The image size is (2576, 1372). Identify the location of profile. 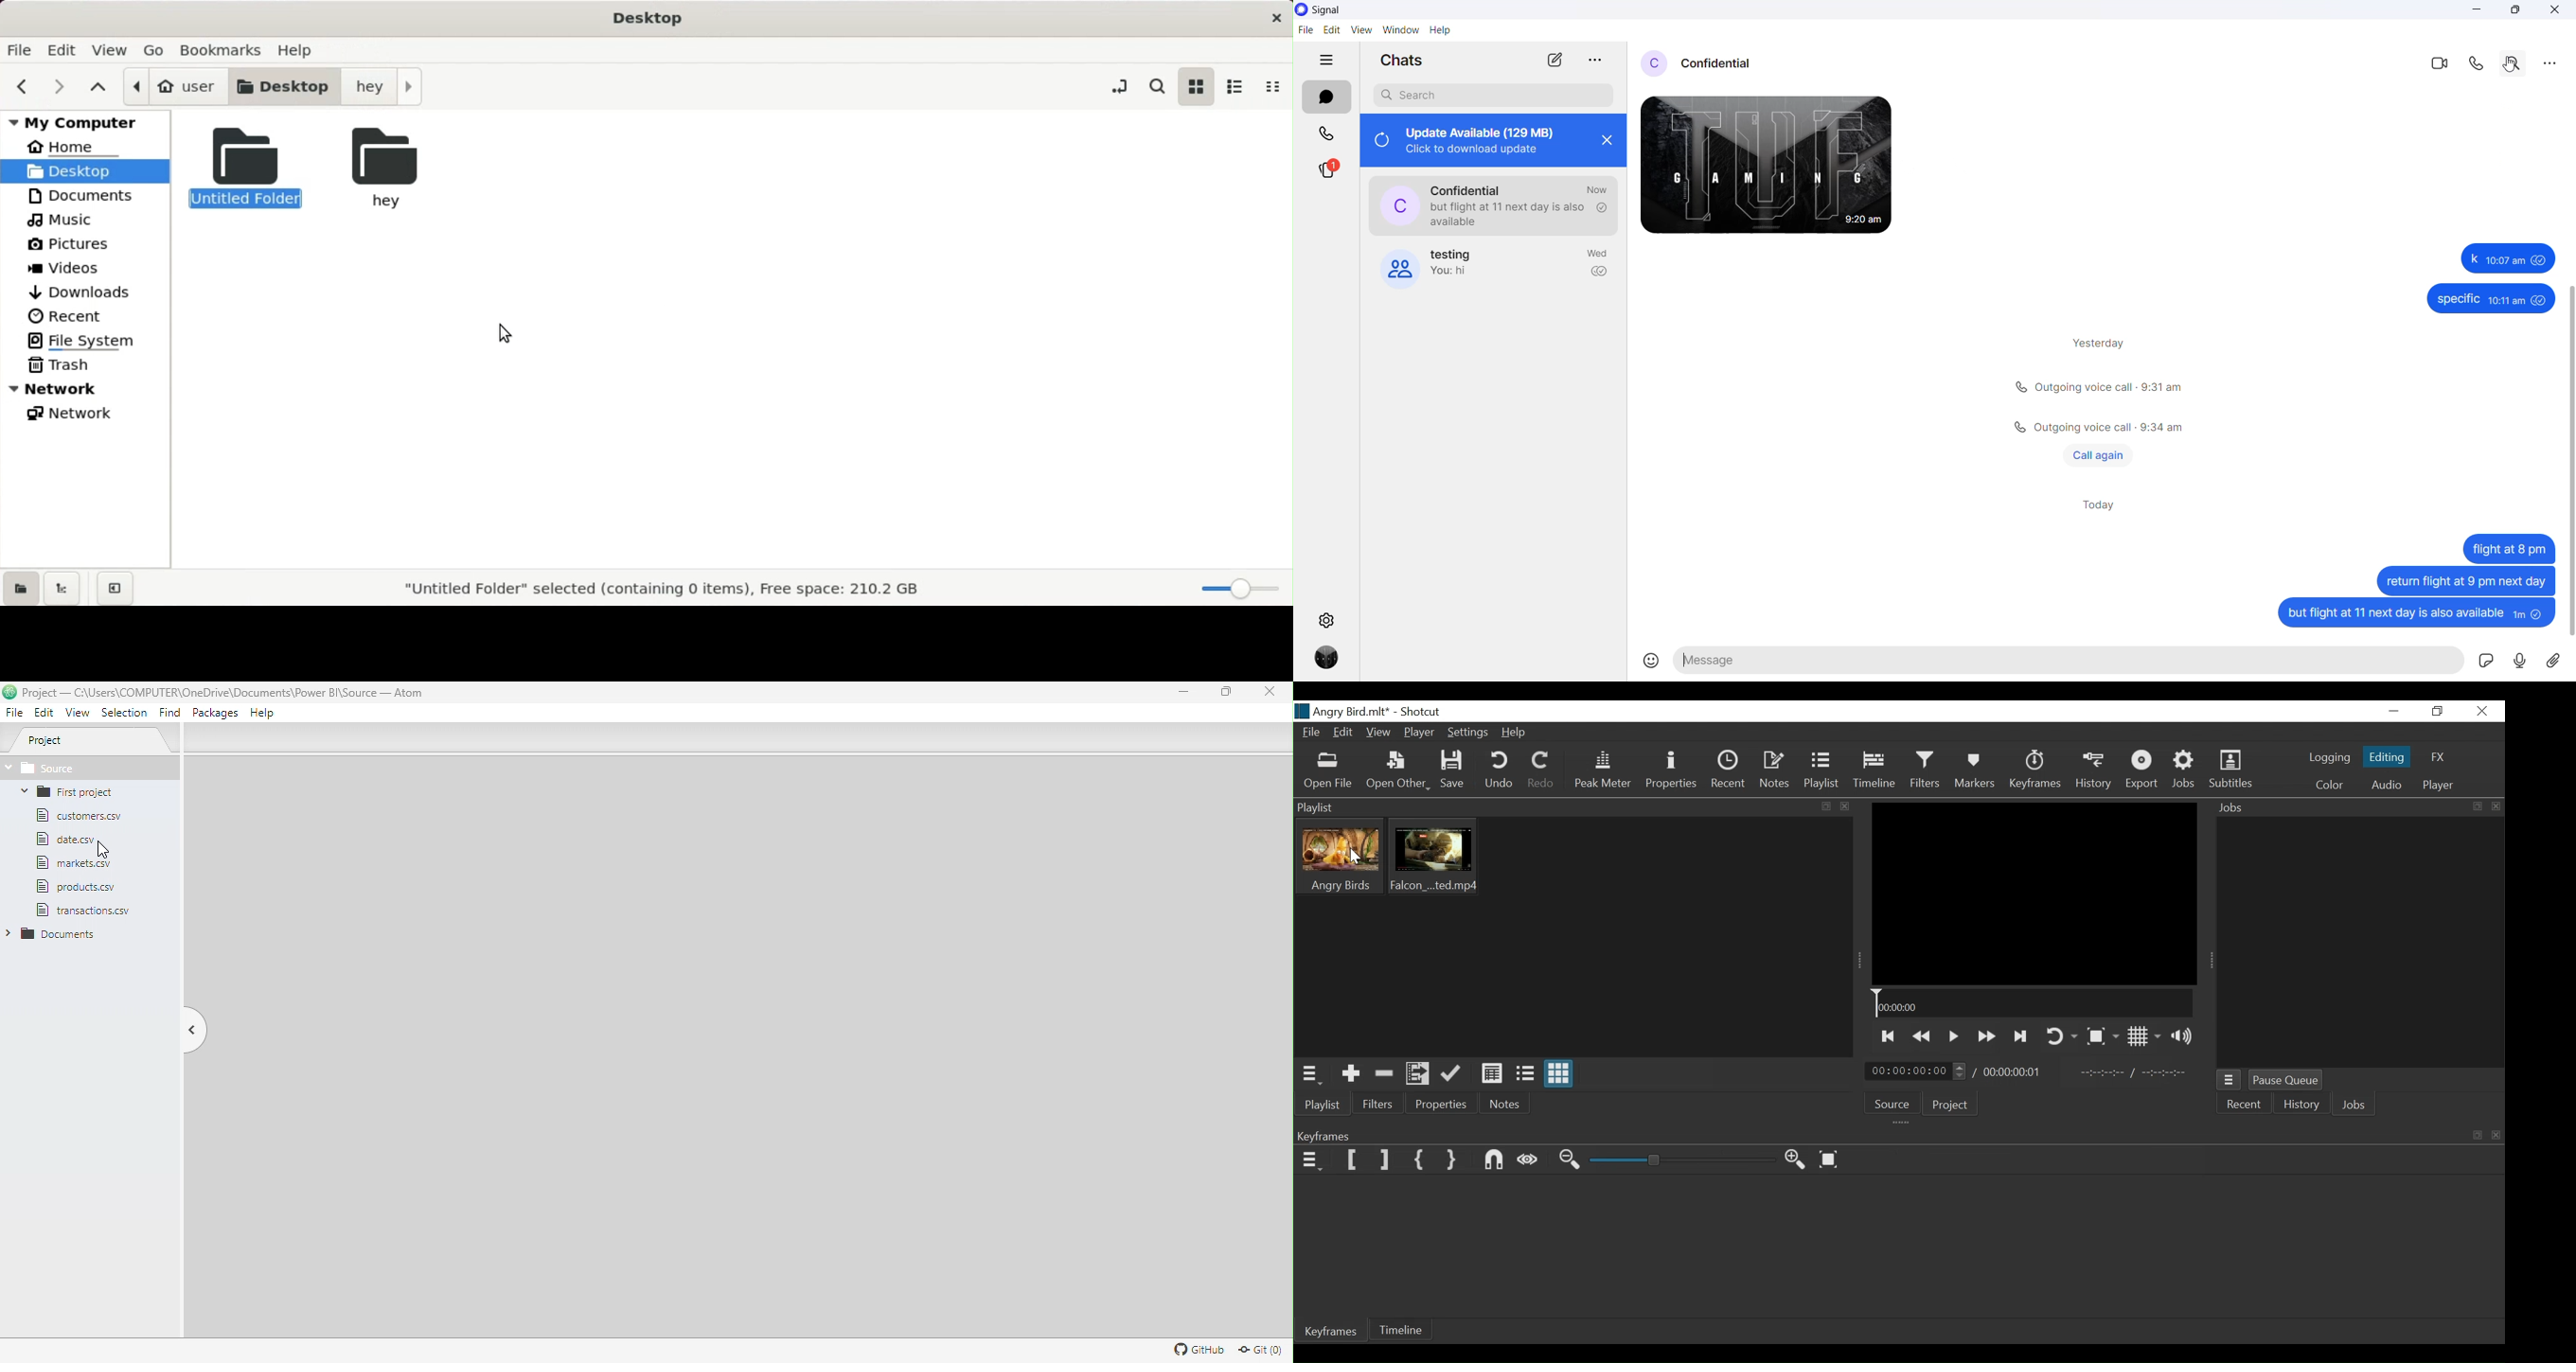
(1328, 659).